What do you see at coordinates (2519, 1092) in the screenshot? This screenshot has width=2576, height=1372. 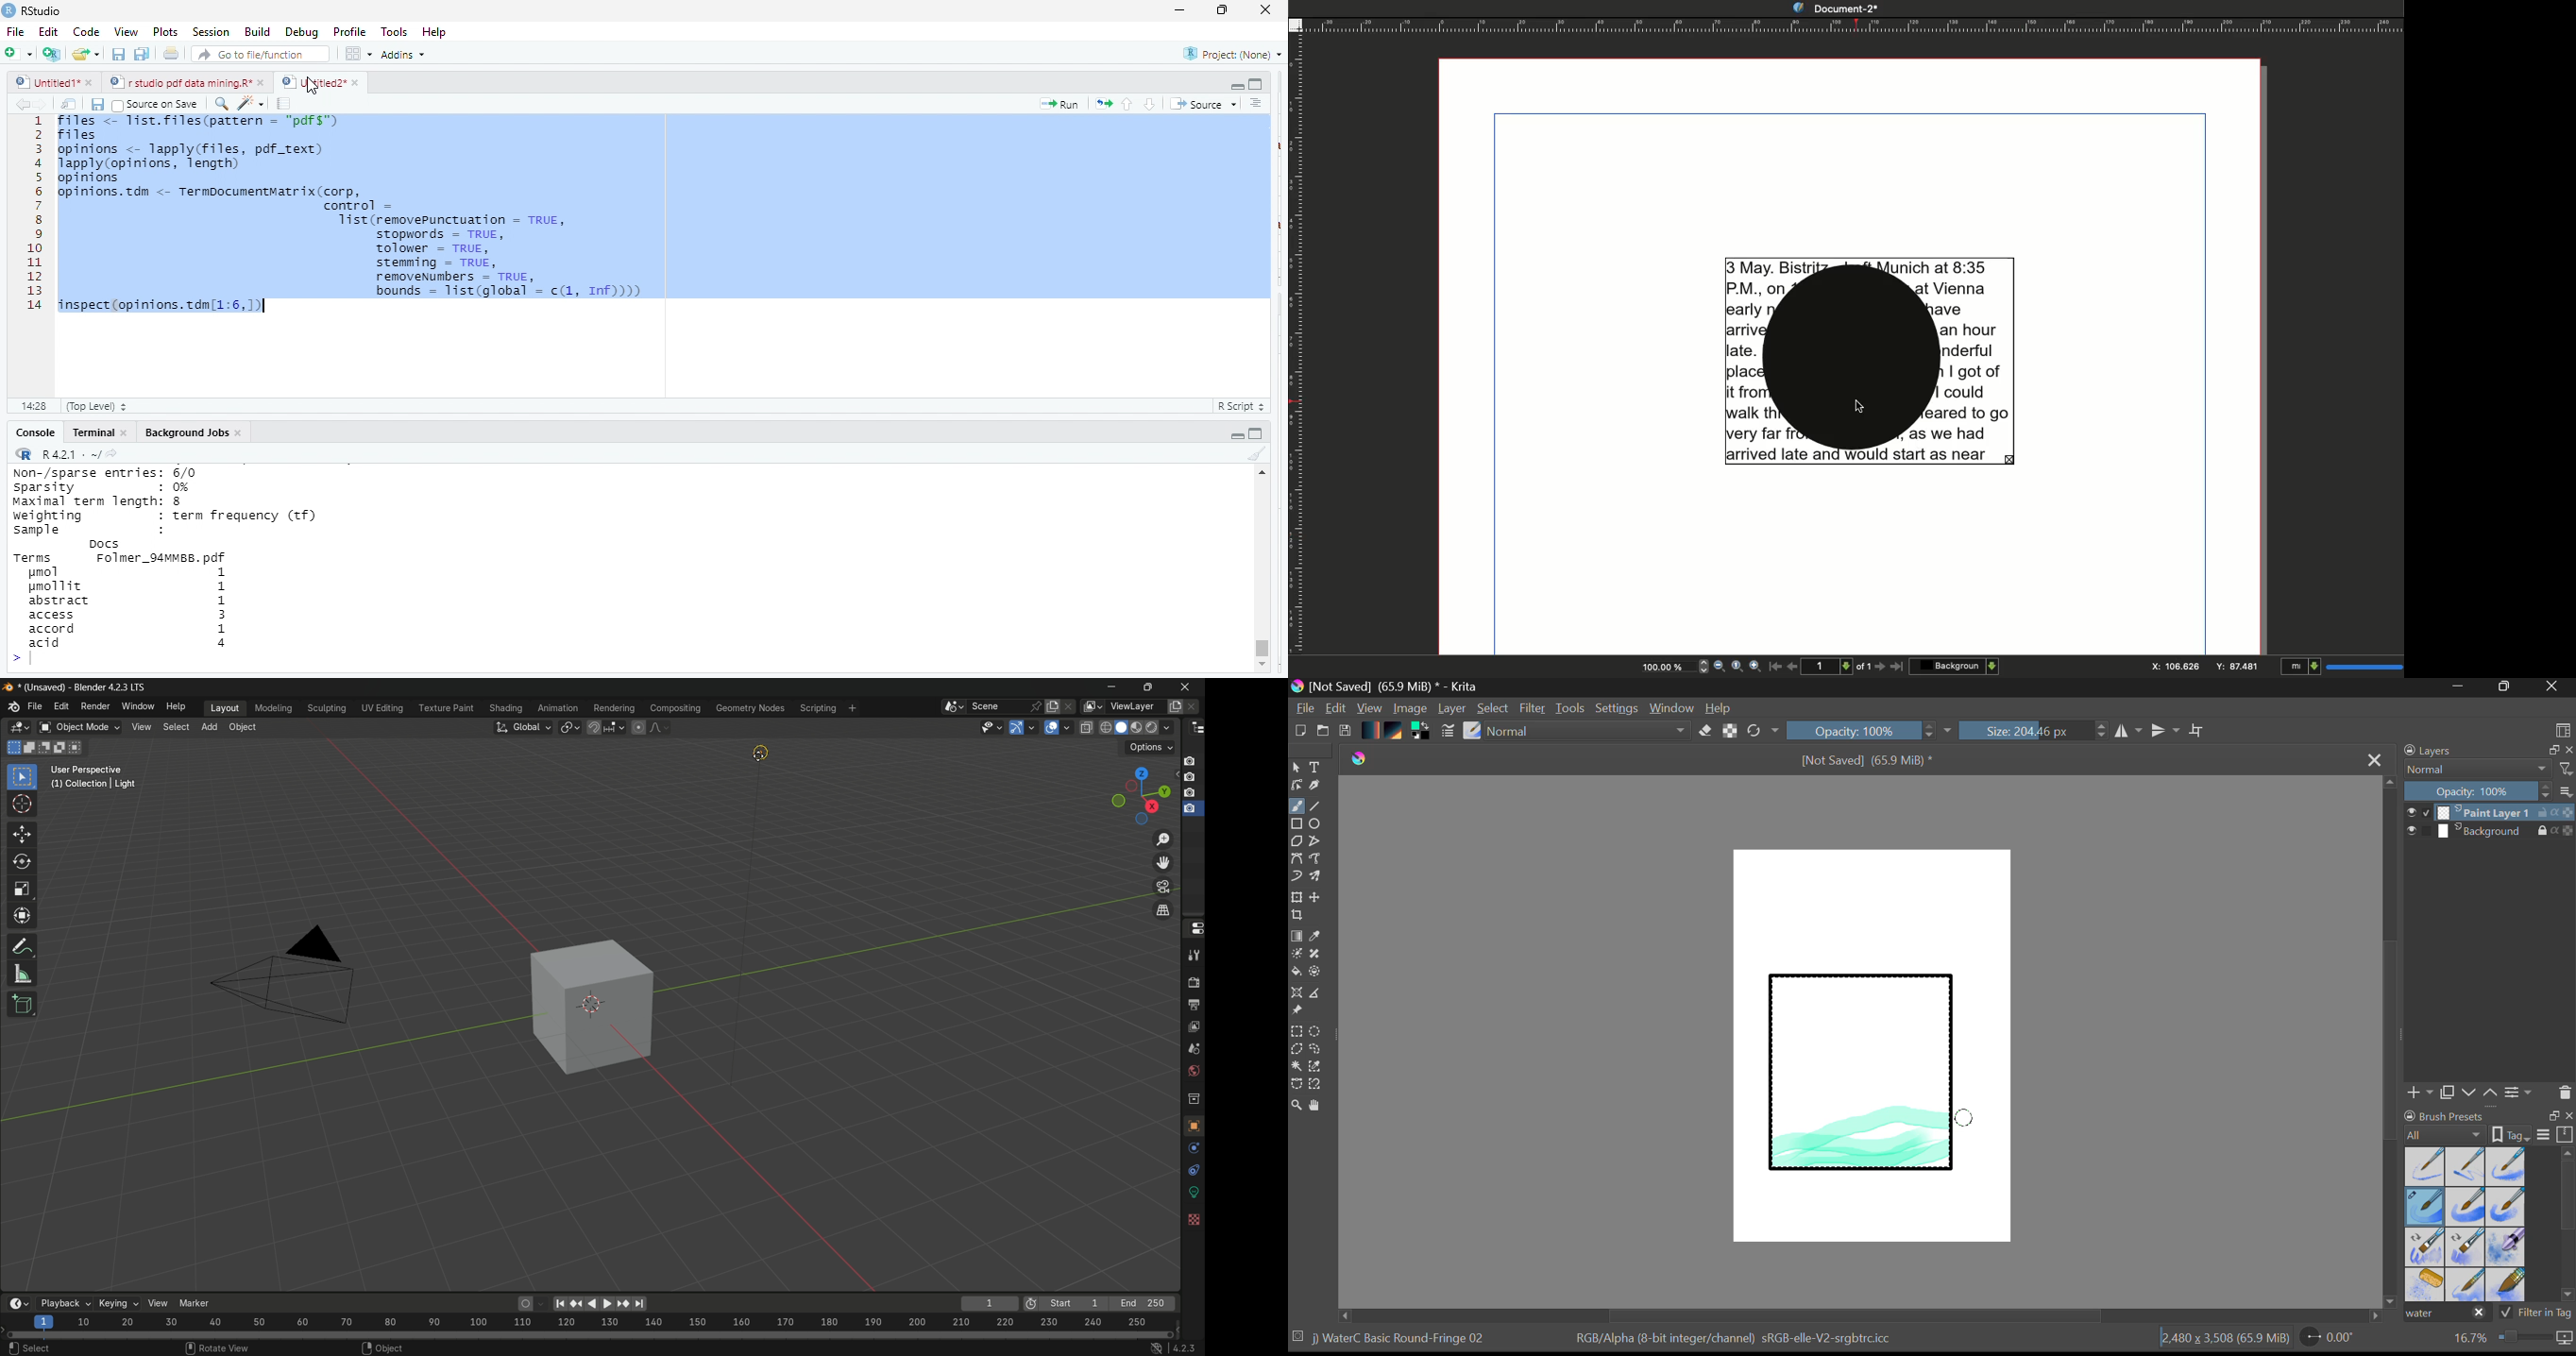 I see `Layer Settings` at bounding box center [2519, 1092].